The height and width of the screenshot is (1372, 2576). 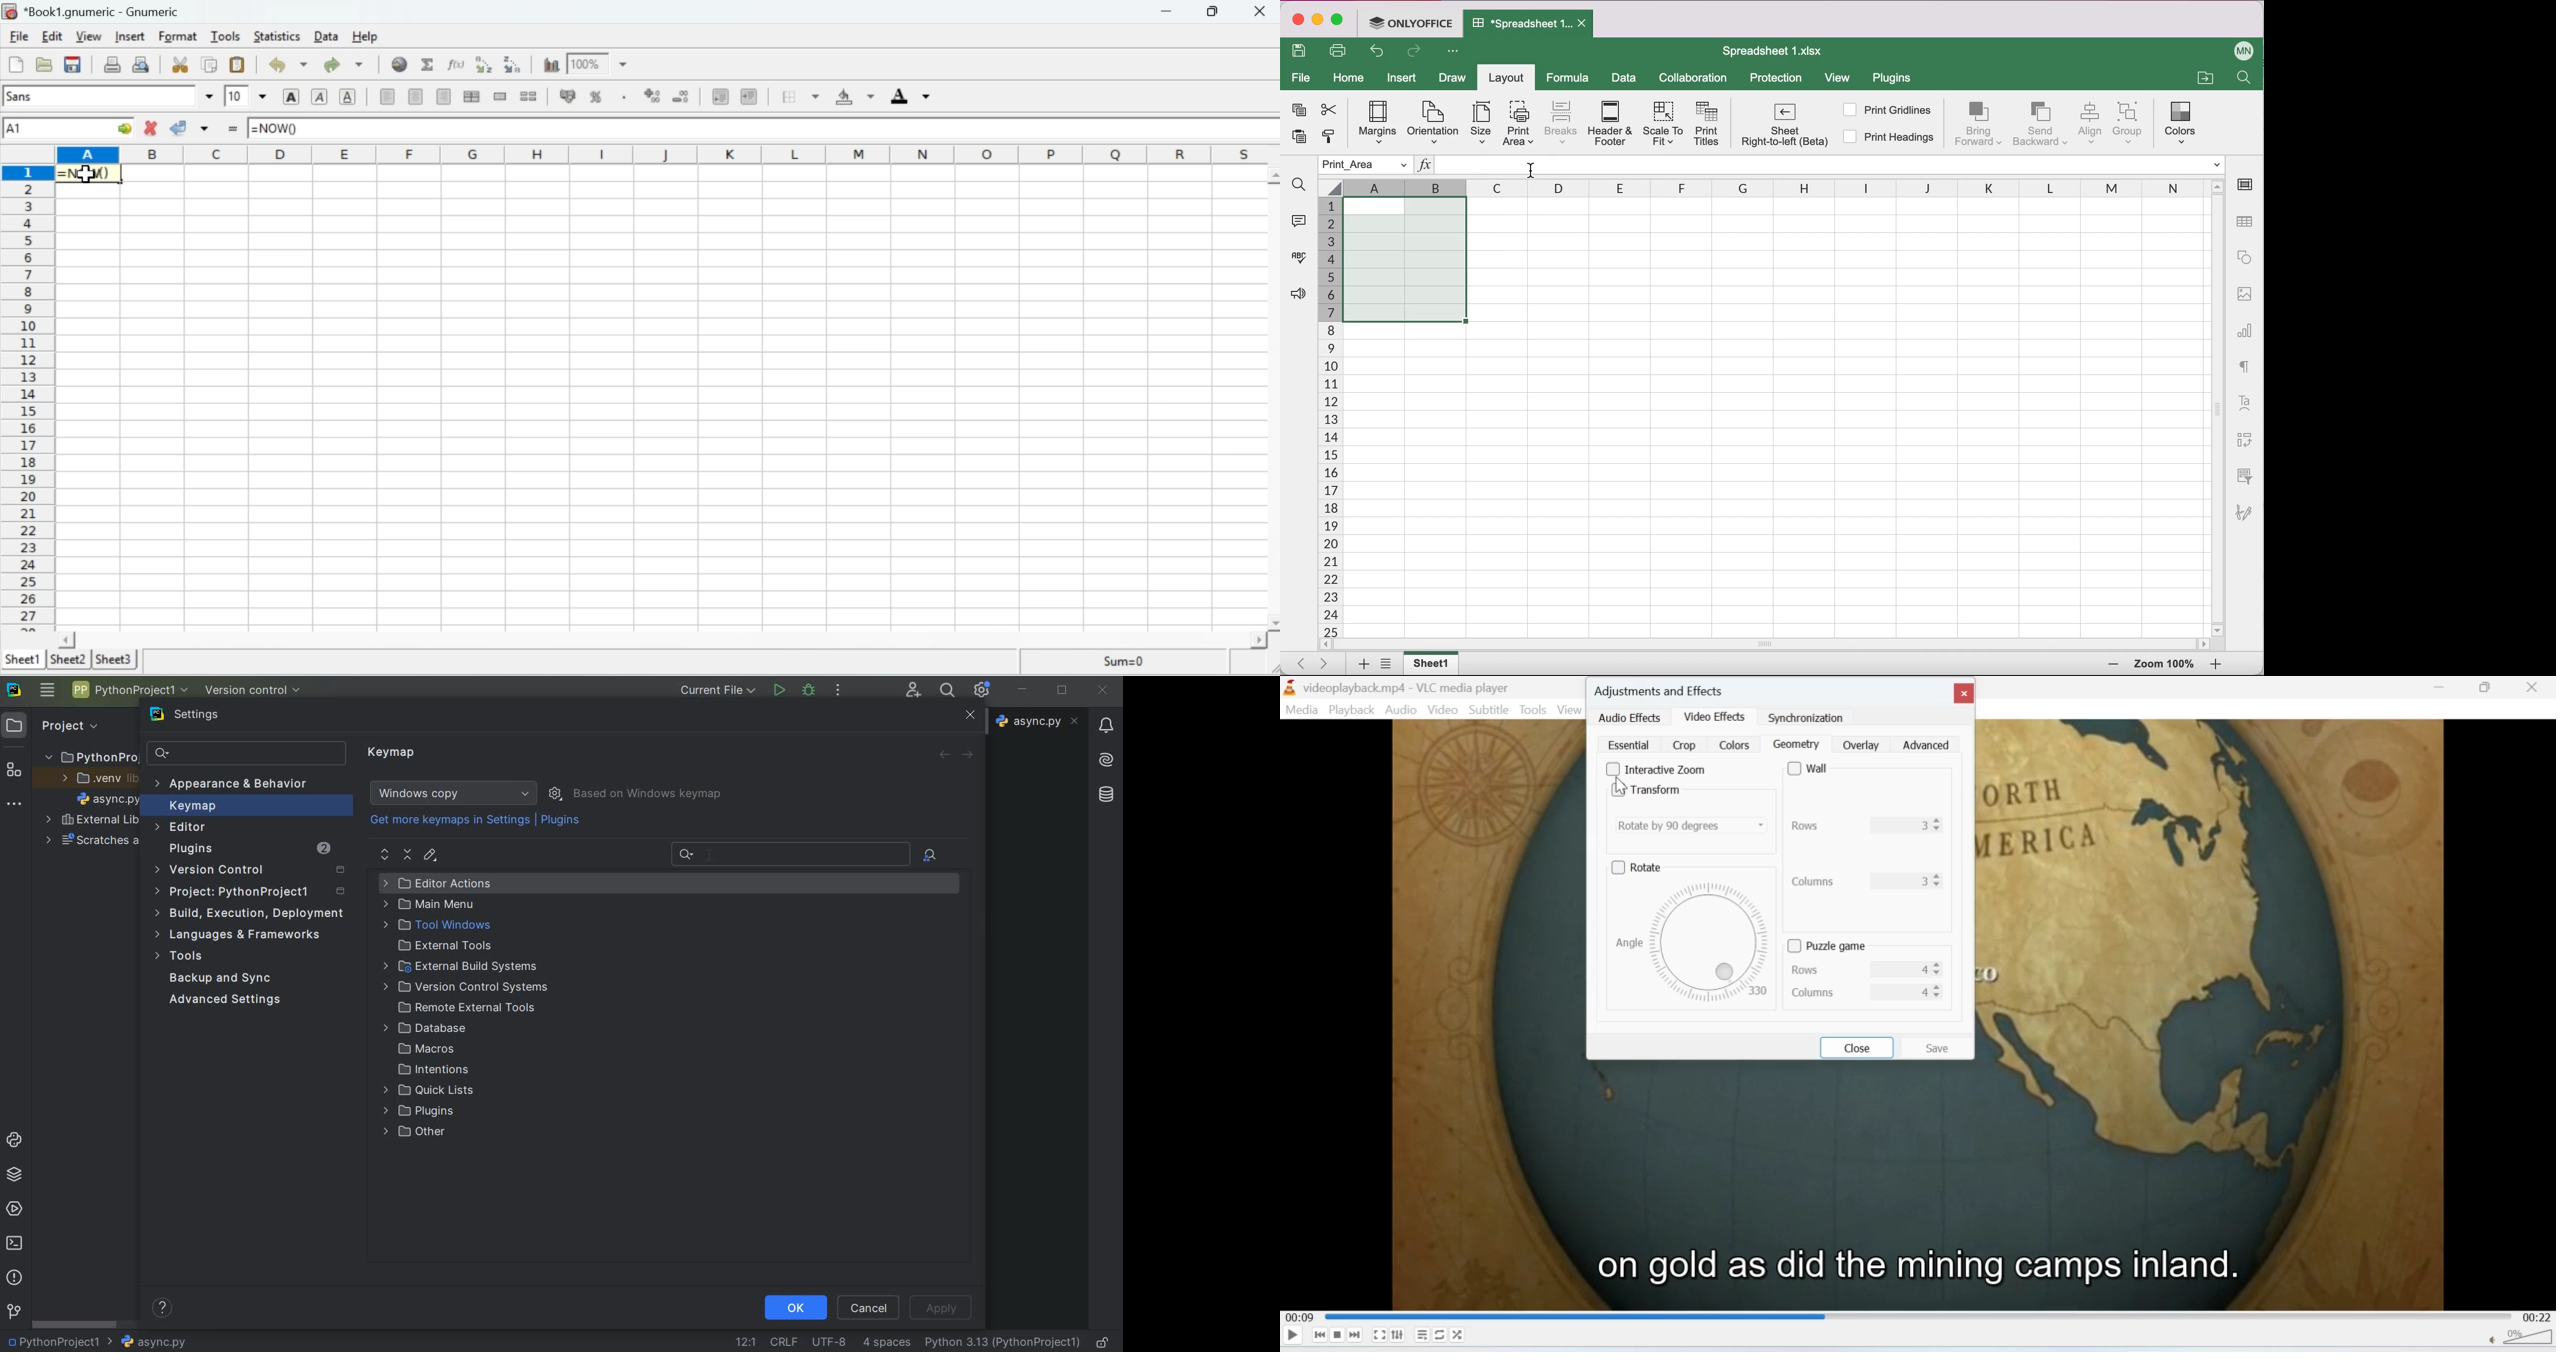 I want to click on Book1.gnumeric - Gnumeric, so click(x=106, y=13).